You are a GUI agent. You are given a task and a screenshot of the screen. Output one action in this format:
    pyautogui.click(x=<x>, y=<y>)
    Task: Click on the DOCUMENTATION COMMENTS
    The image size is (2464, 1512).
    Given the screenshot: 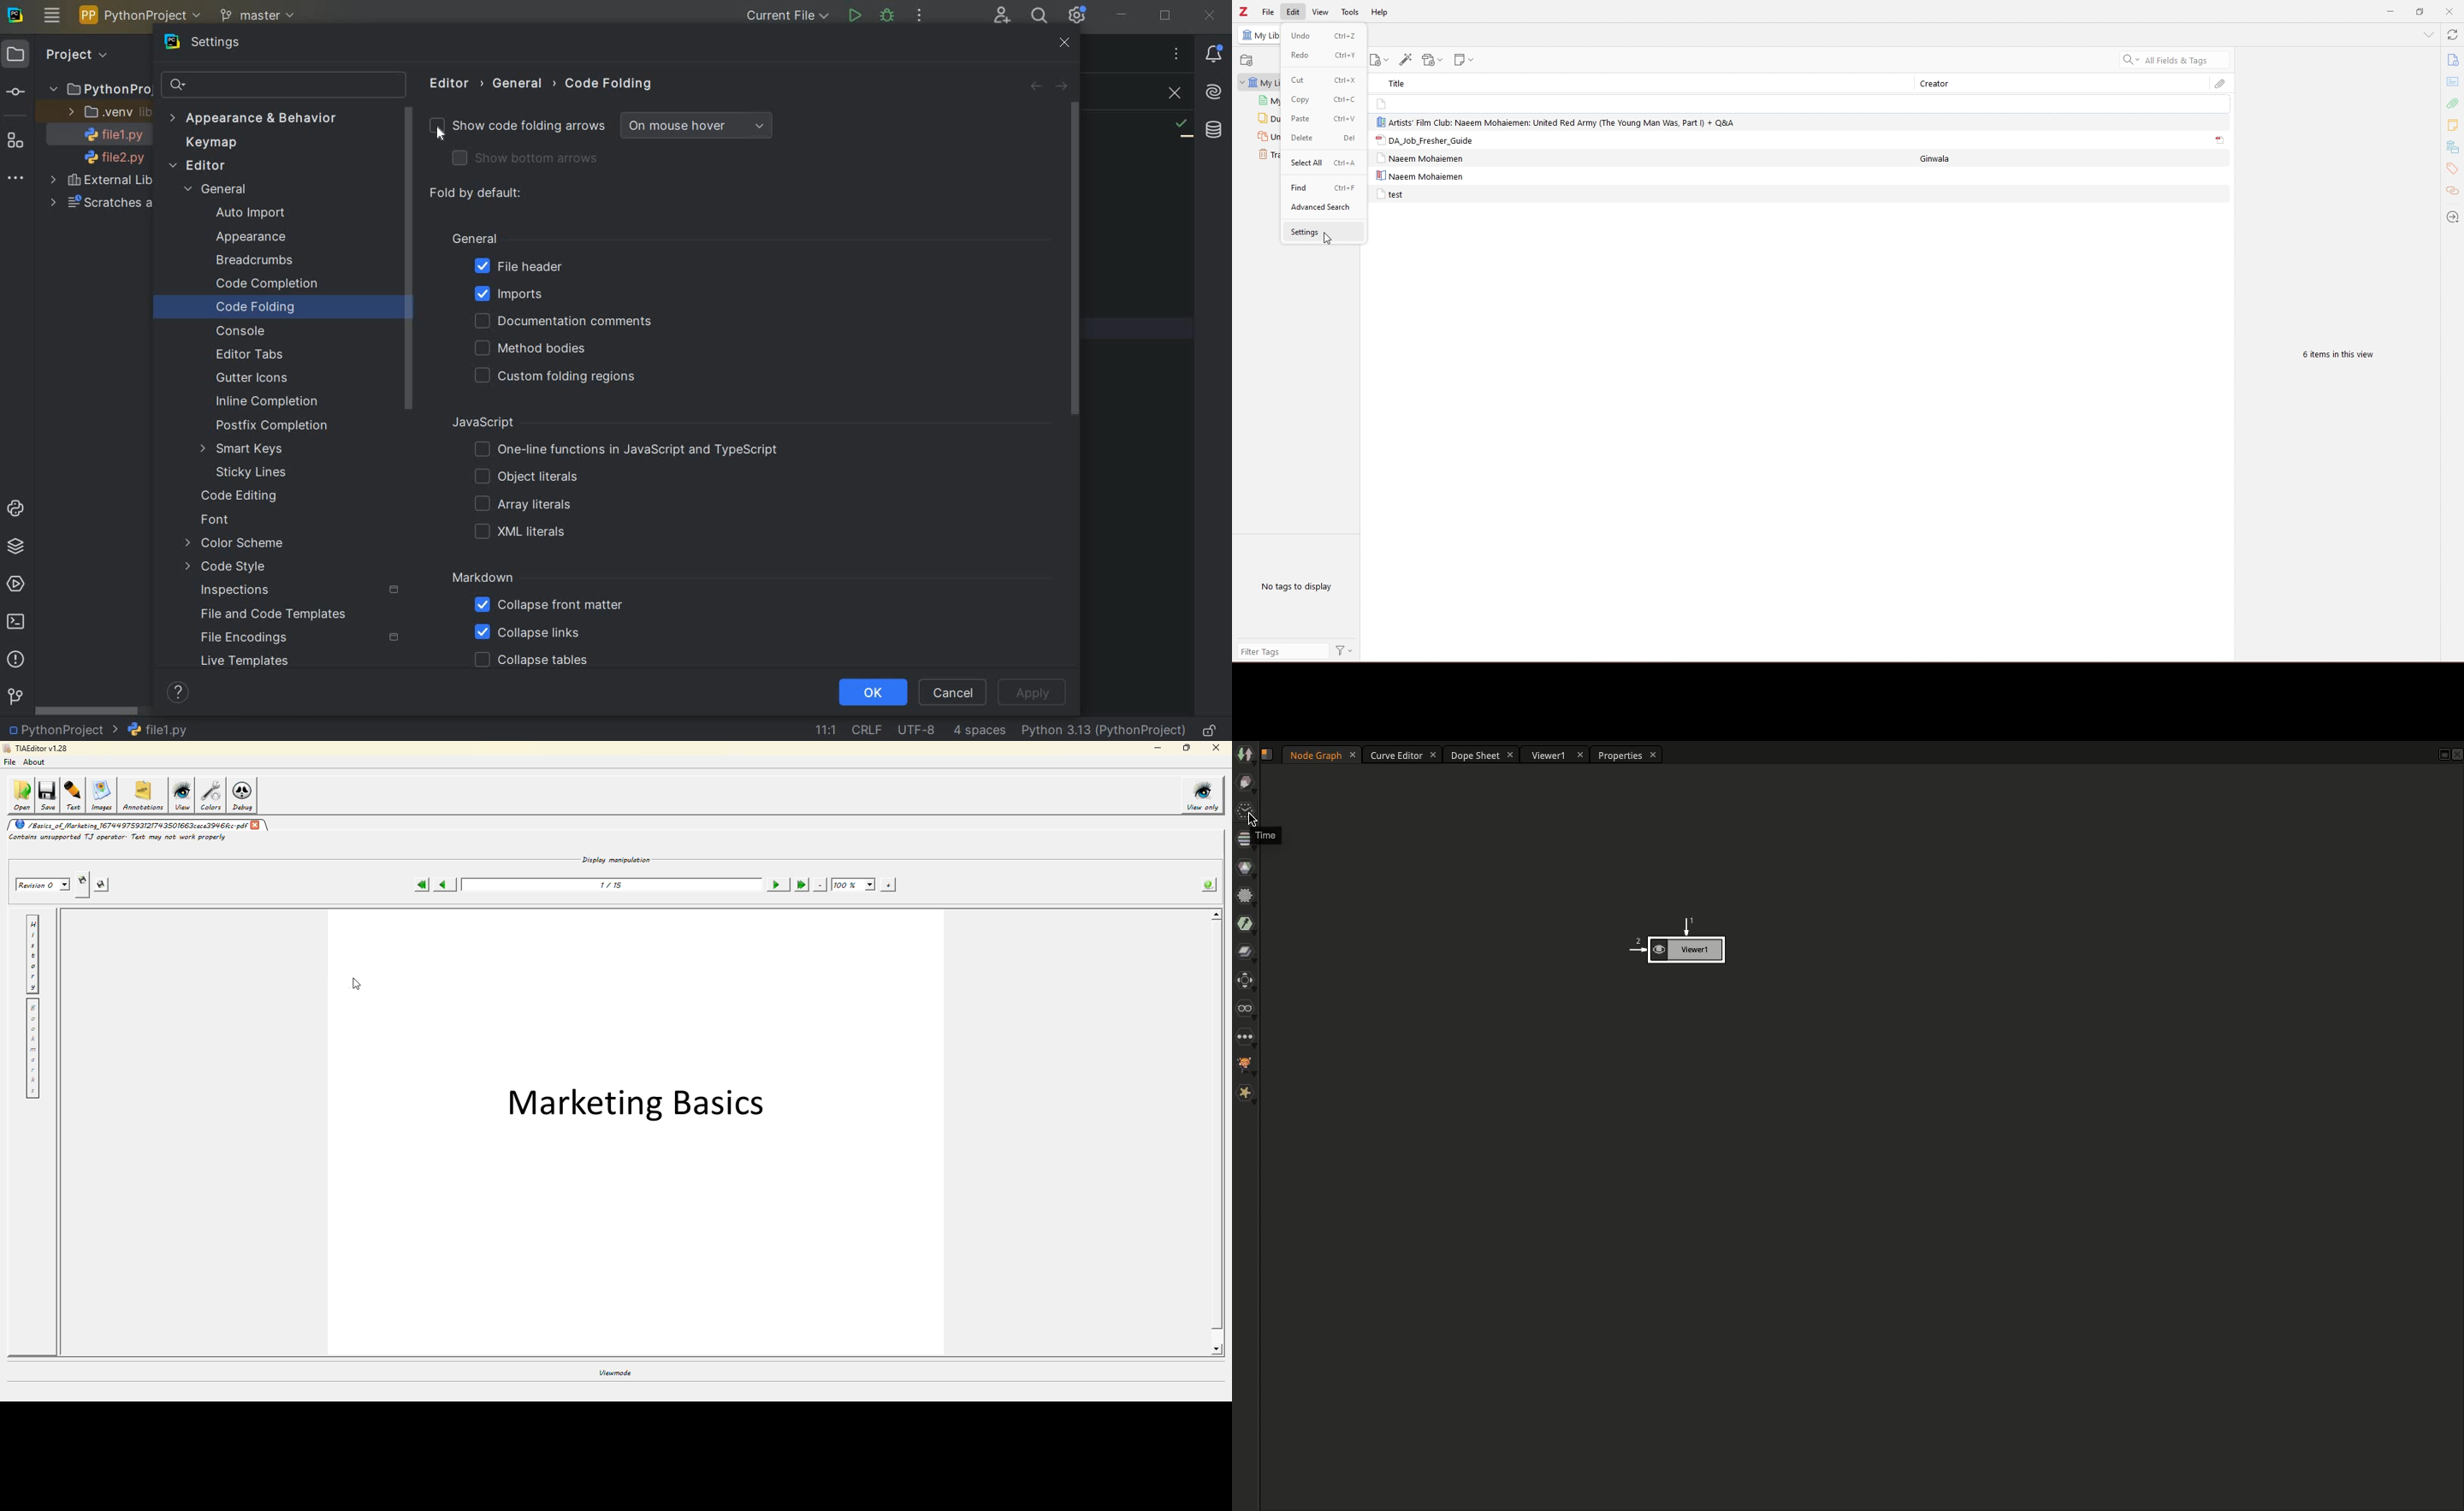 What is the action you would take?
    pyautogui.click(x=562, y=322)
    